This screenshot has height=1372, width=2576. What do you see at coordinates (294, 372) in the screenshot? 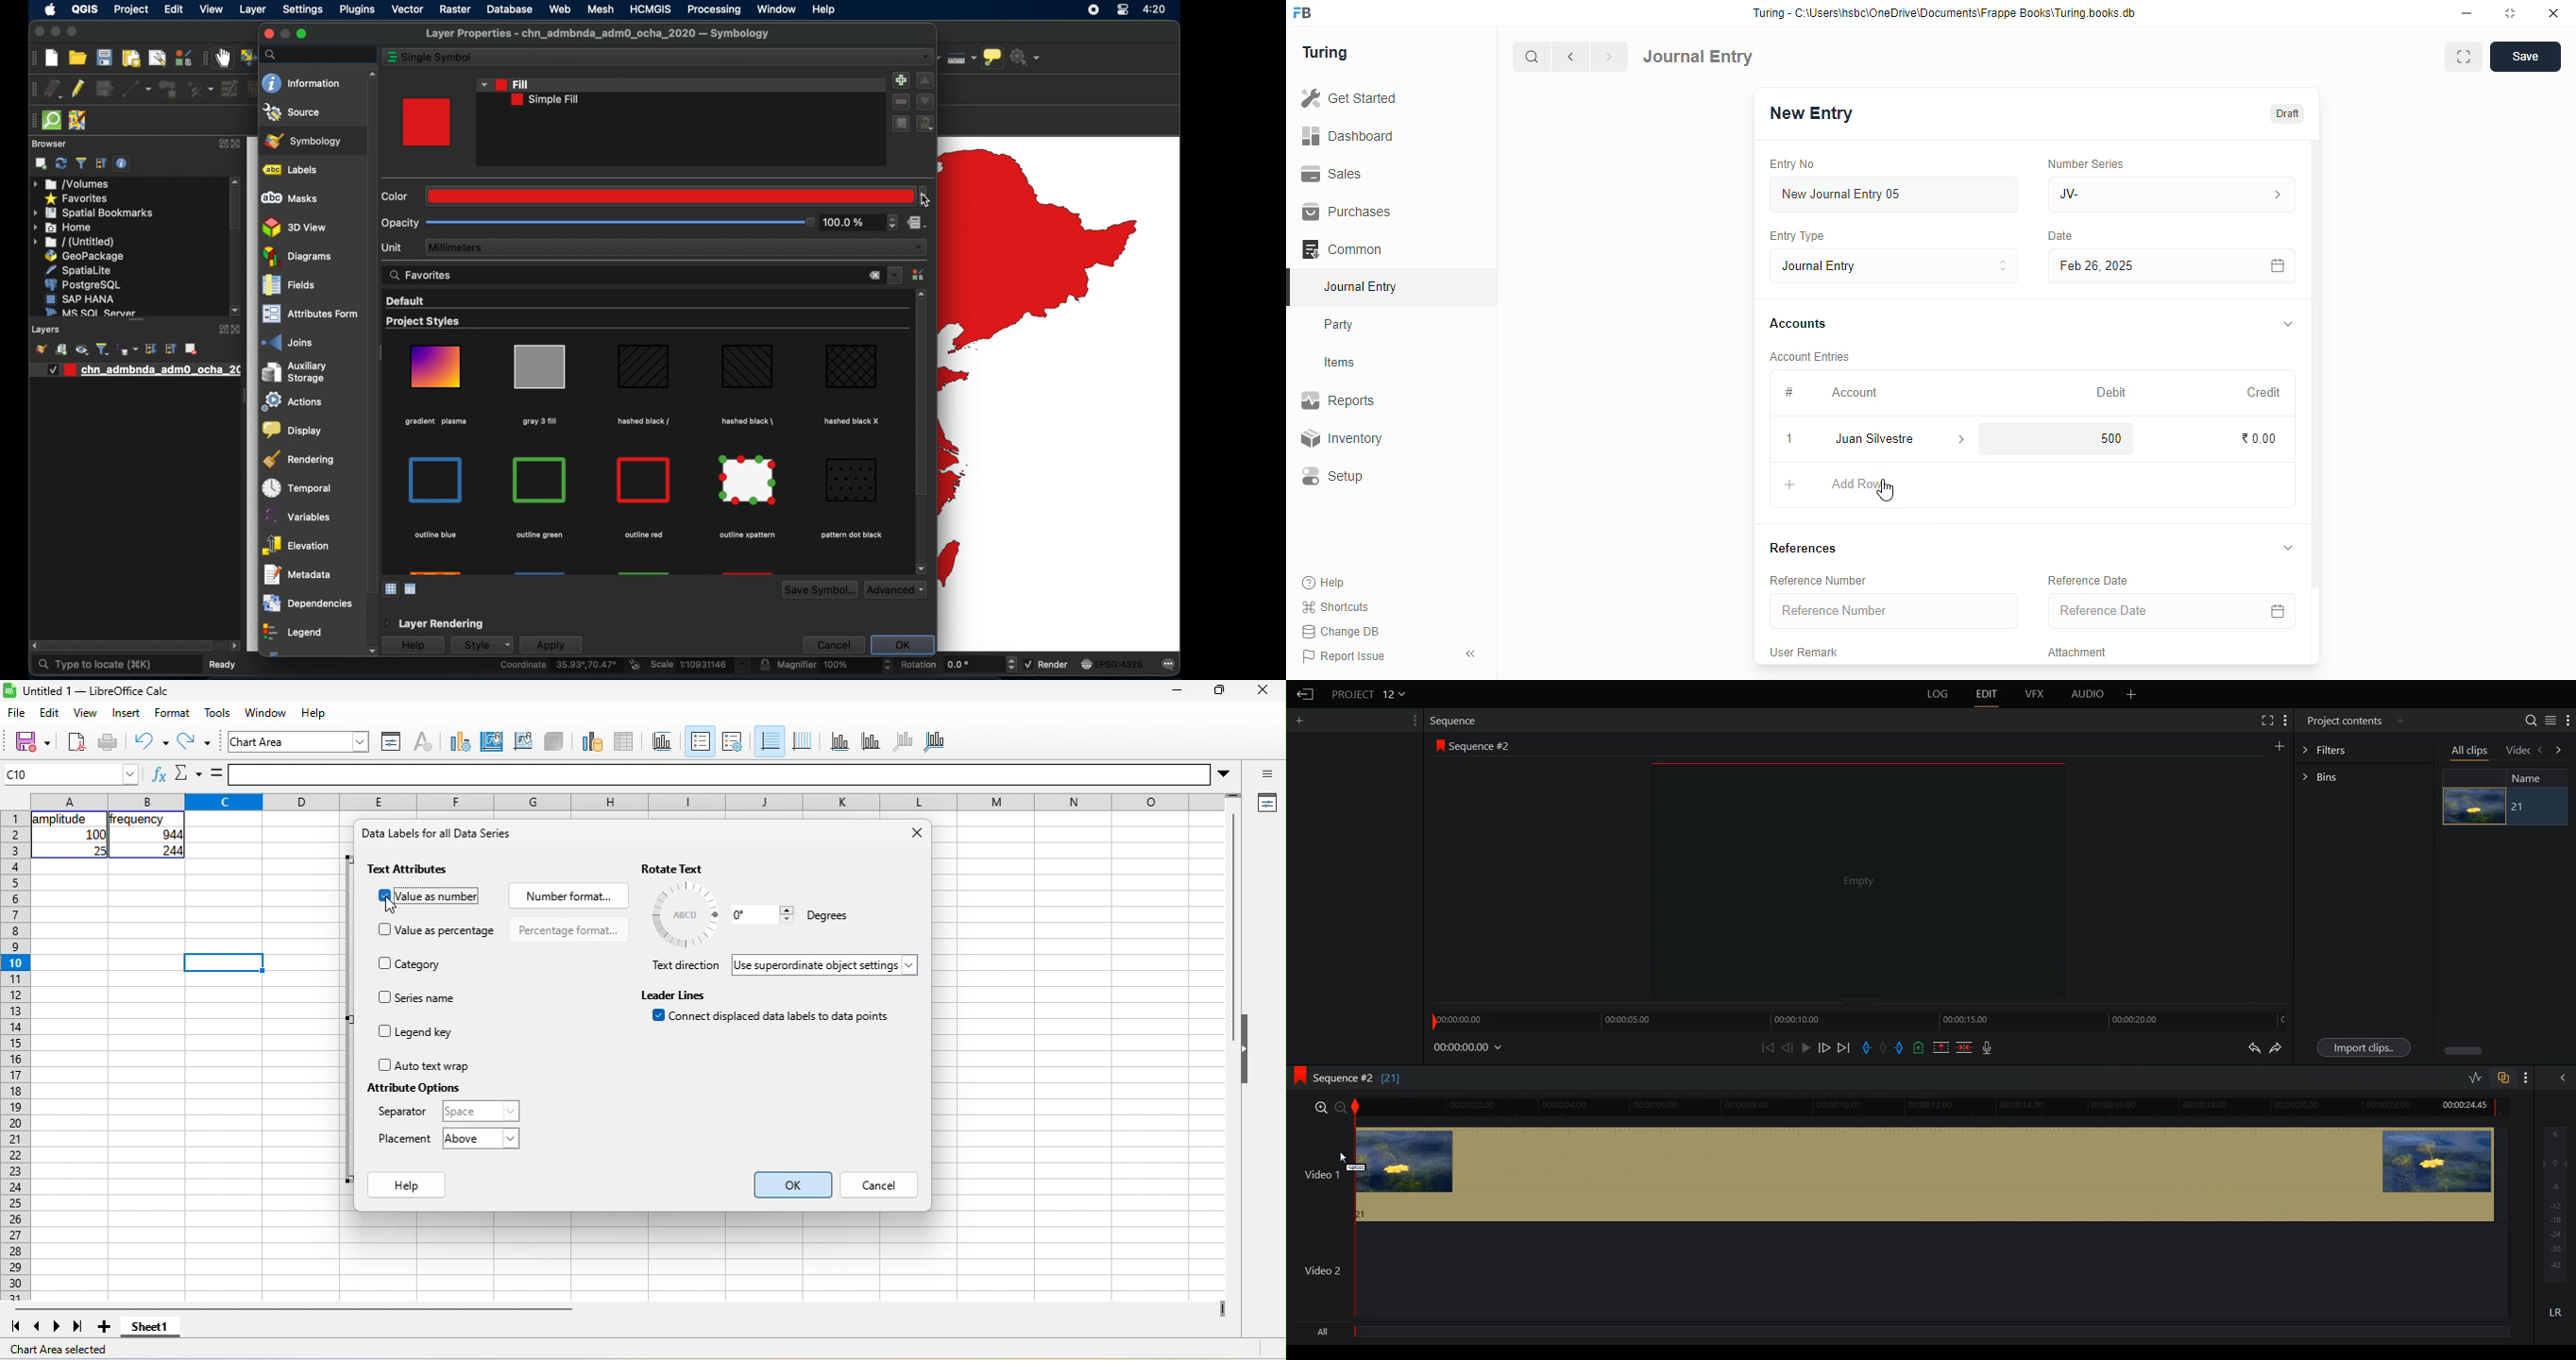
I see `auxiliary storage` at bounding box center [294, 372].